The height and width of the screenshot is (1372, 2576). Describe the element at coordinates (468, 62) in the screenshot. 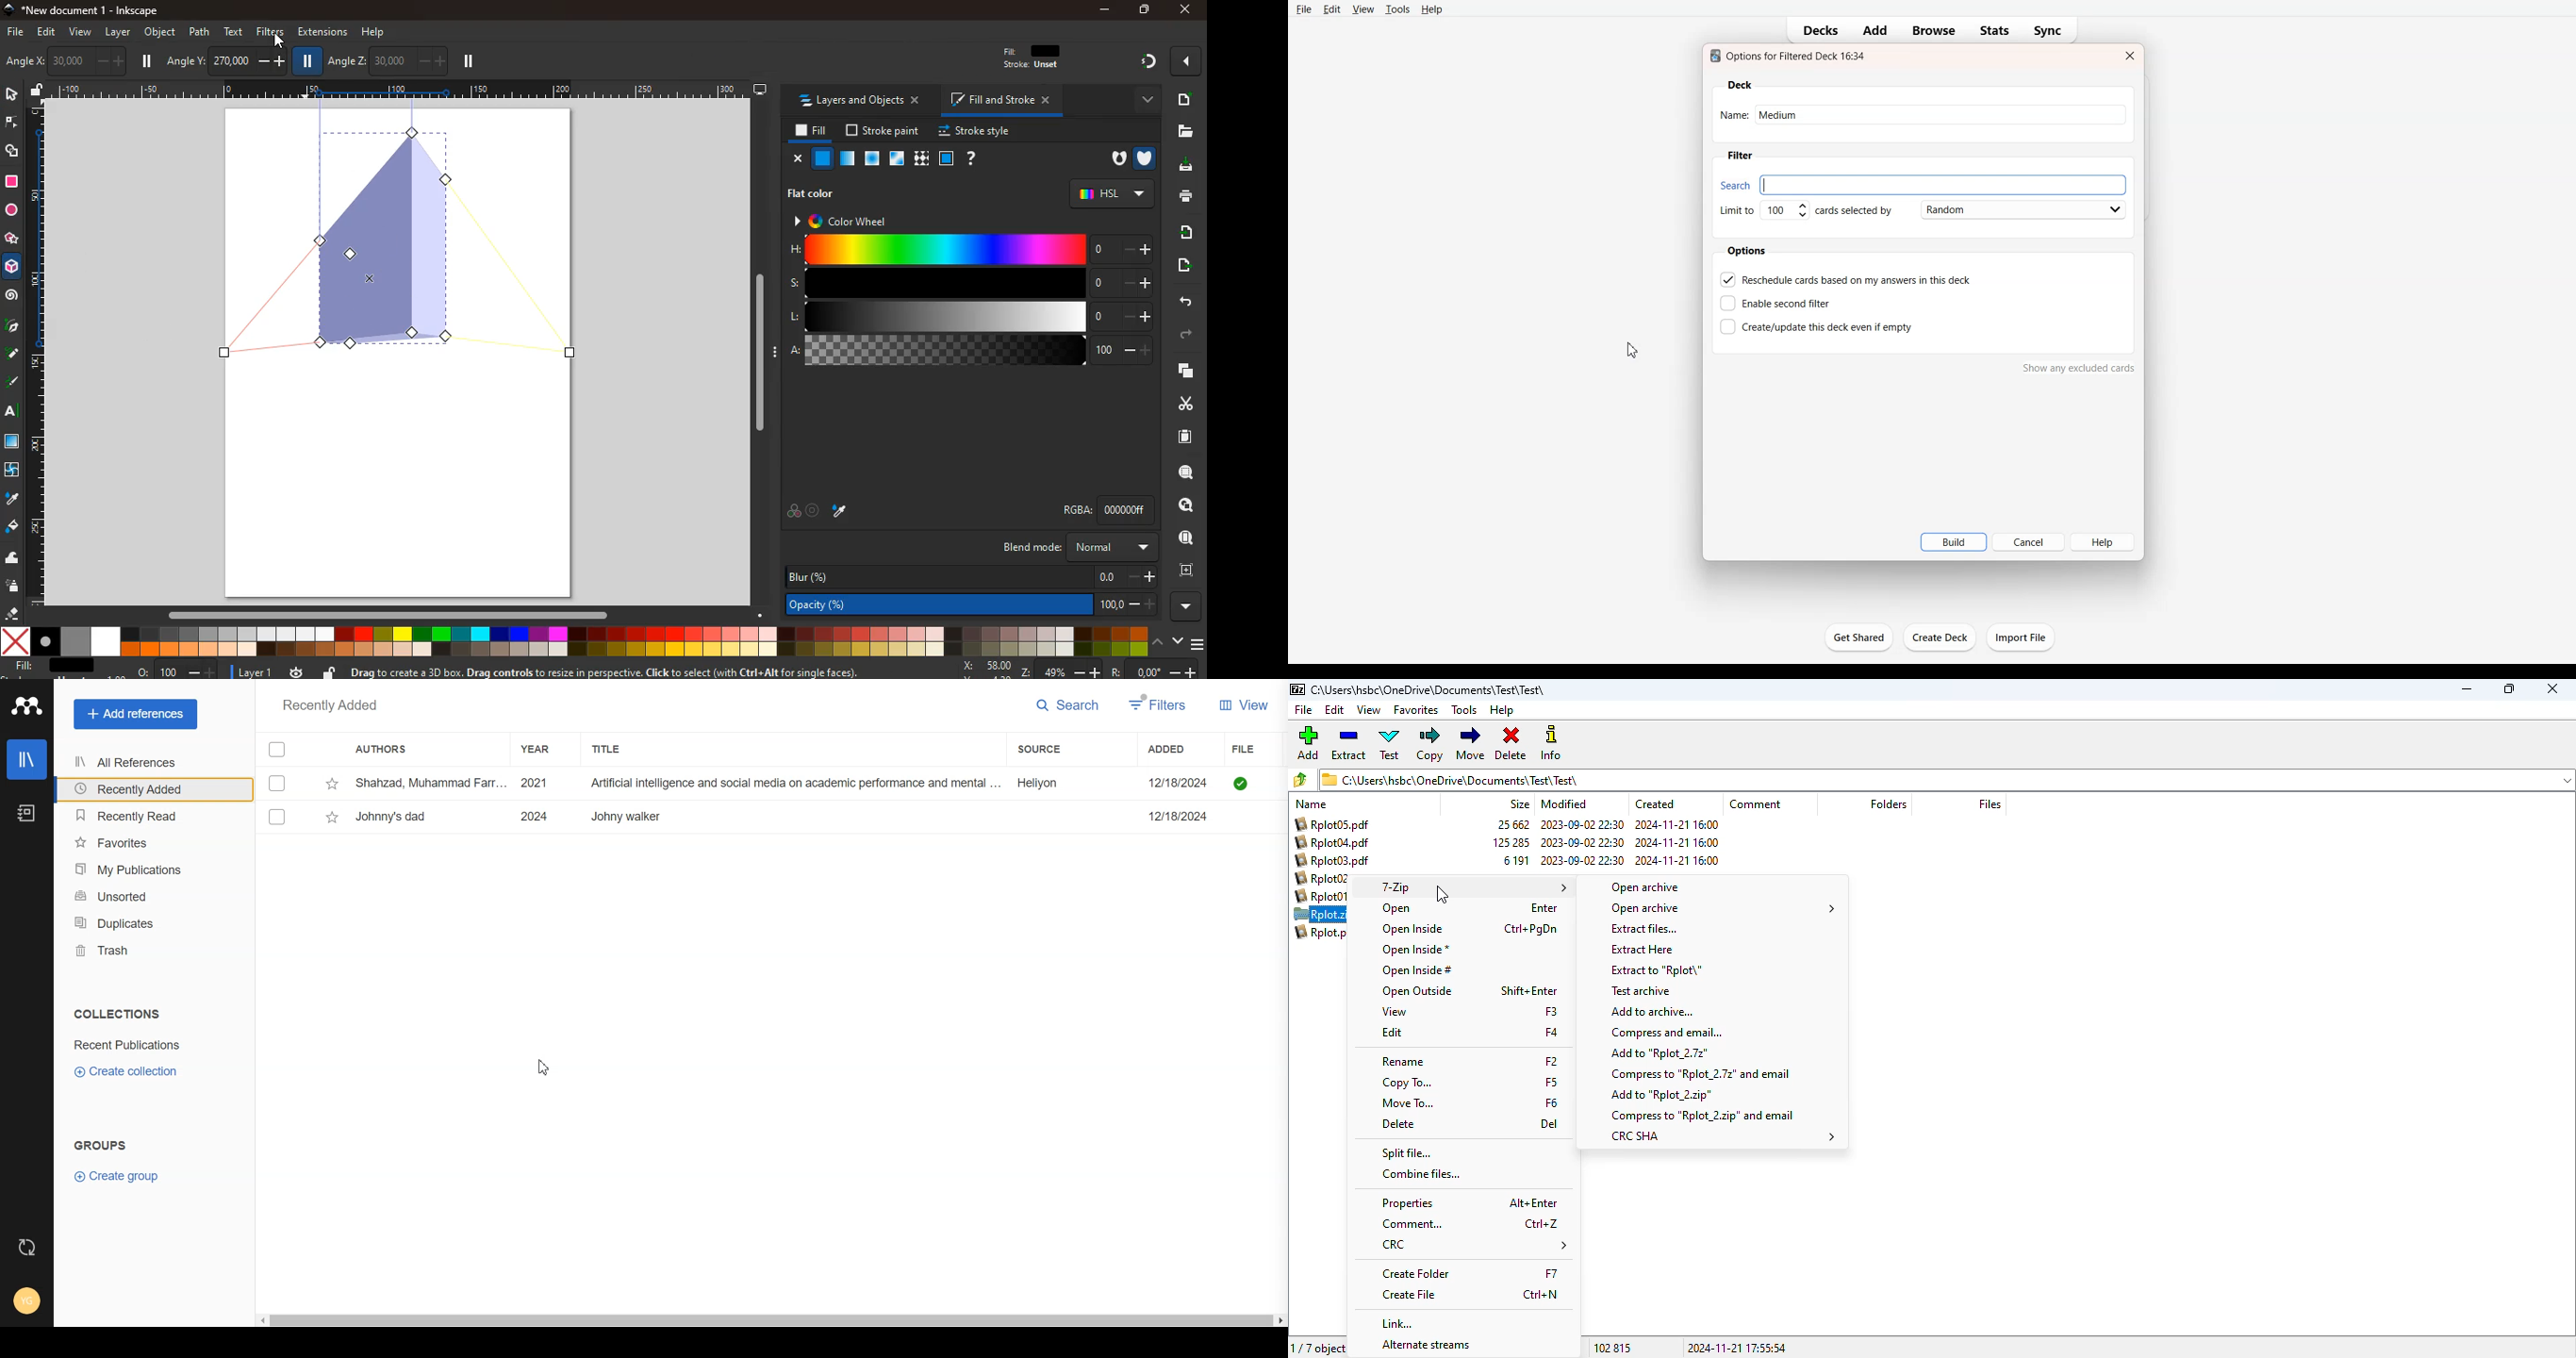

I see `pause` at that location.